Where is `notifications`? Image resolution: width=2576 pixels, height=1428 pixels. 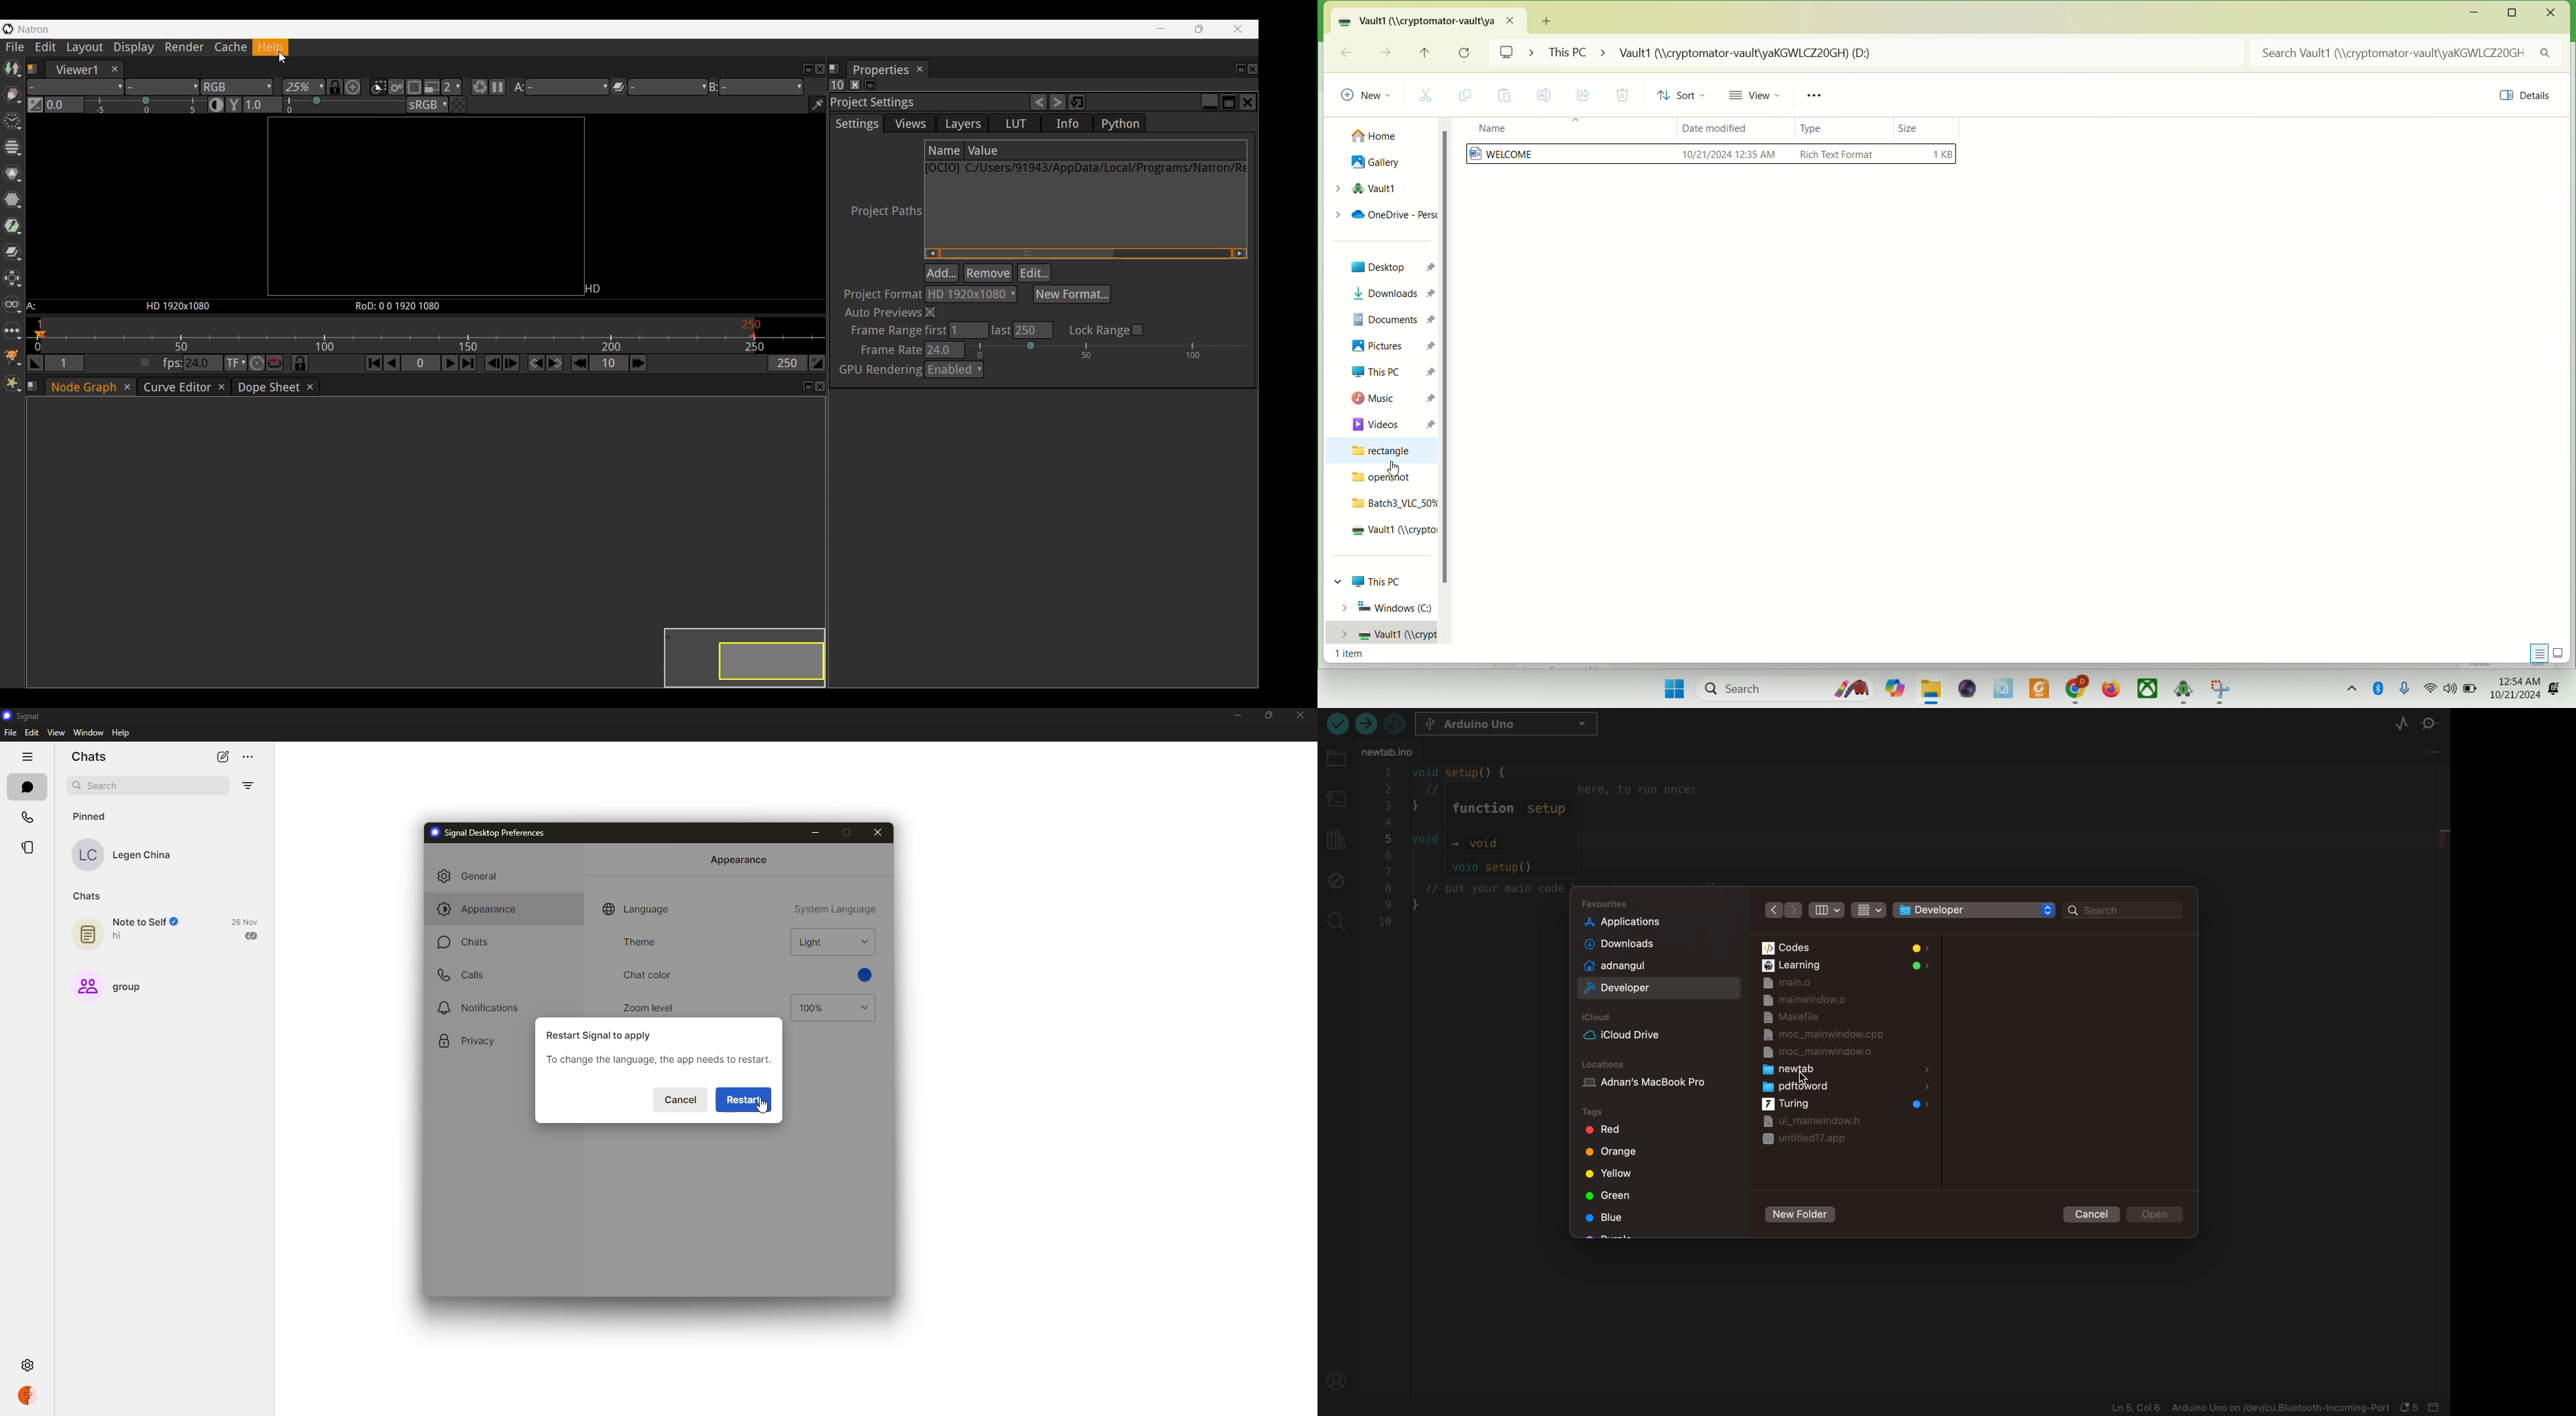 notifications is located at coordinates (480, 1006).